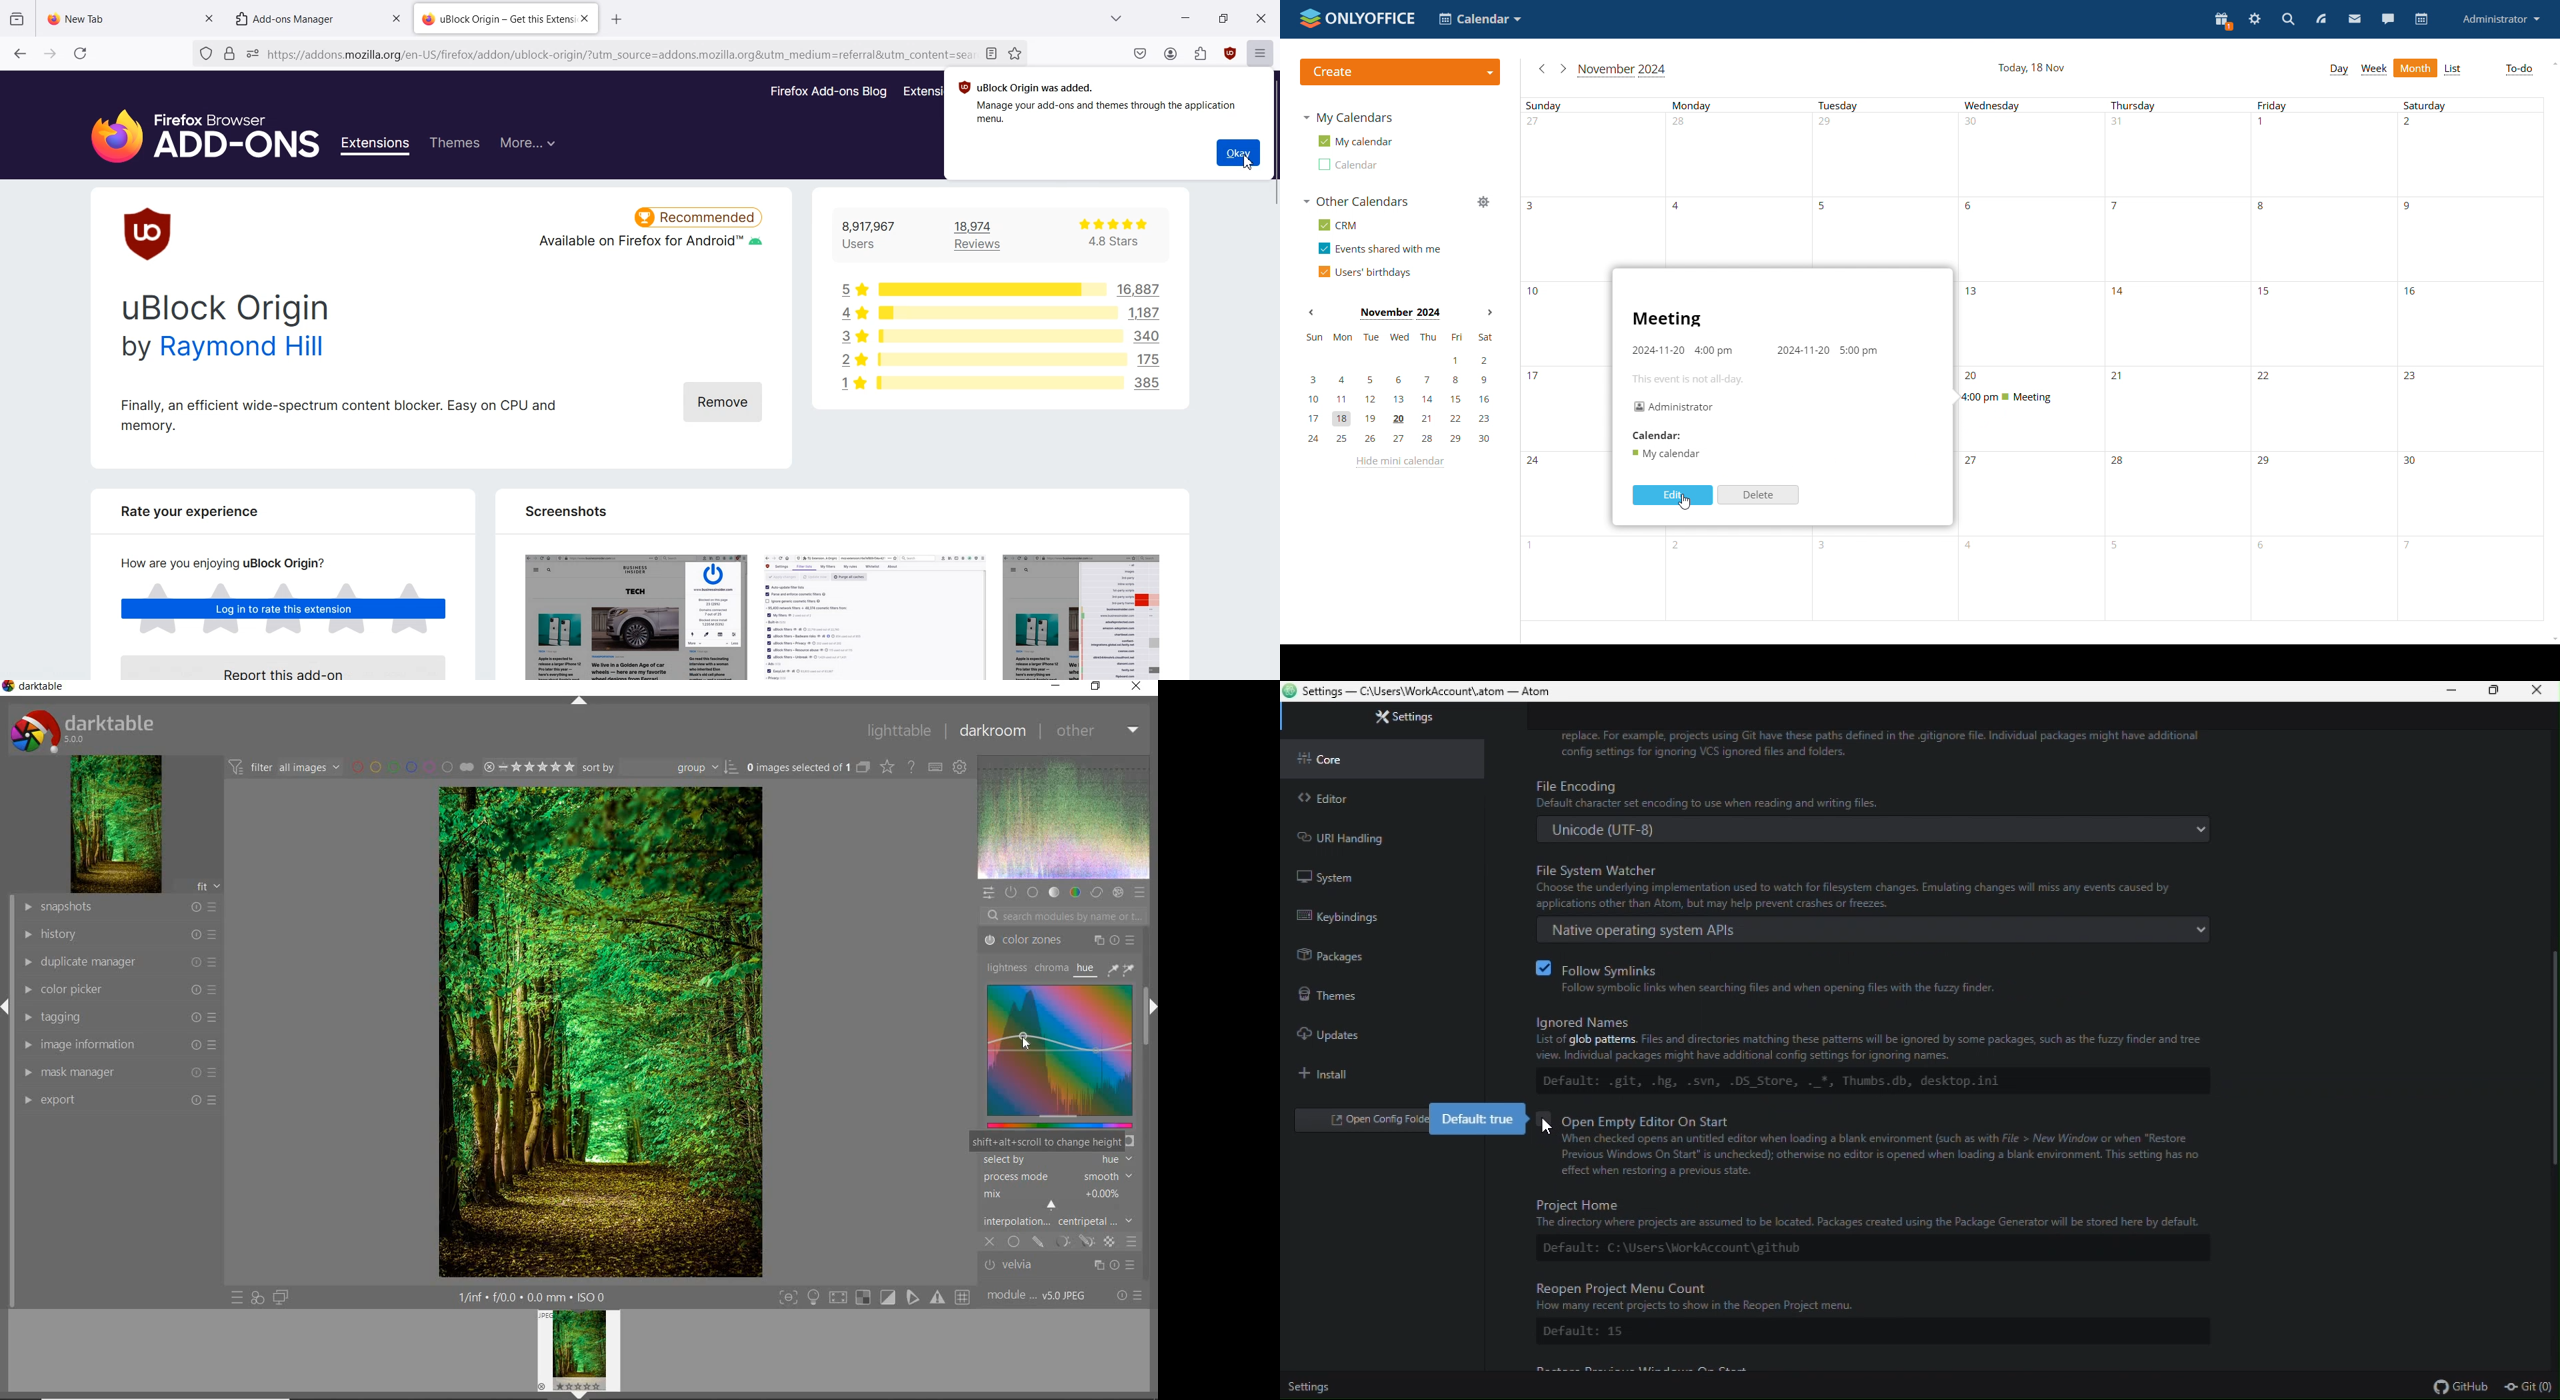 This screenshot has width=2576, height=1400. What do you see at coordinates (1399, 389) in the screenshot?
I see `mini calendar` at bounding box center [1399, 389].